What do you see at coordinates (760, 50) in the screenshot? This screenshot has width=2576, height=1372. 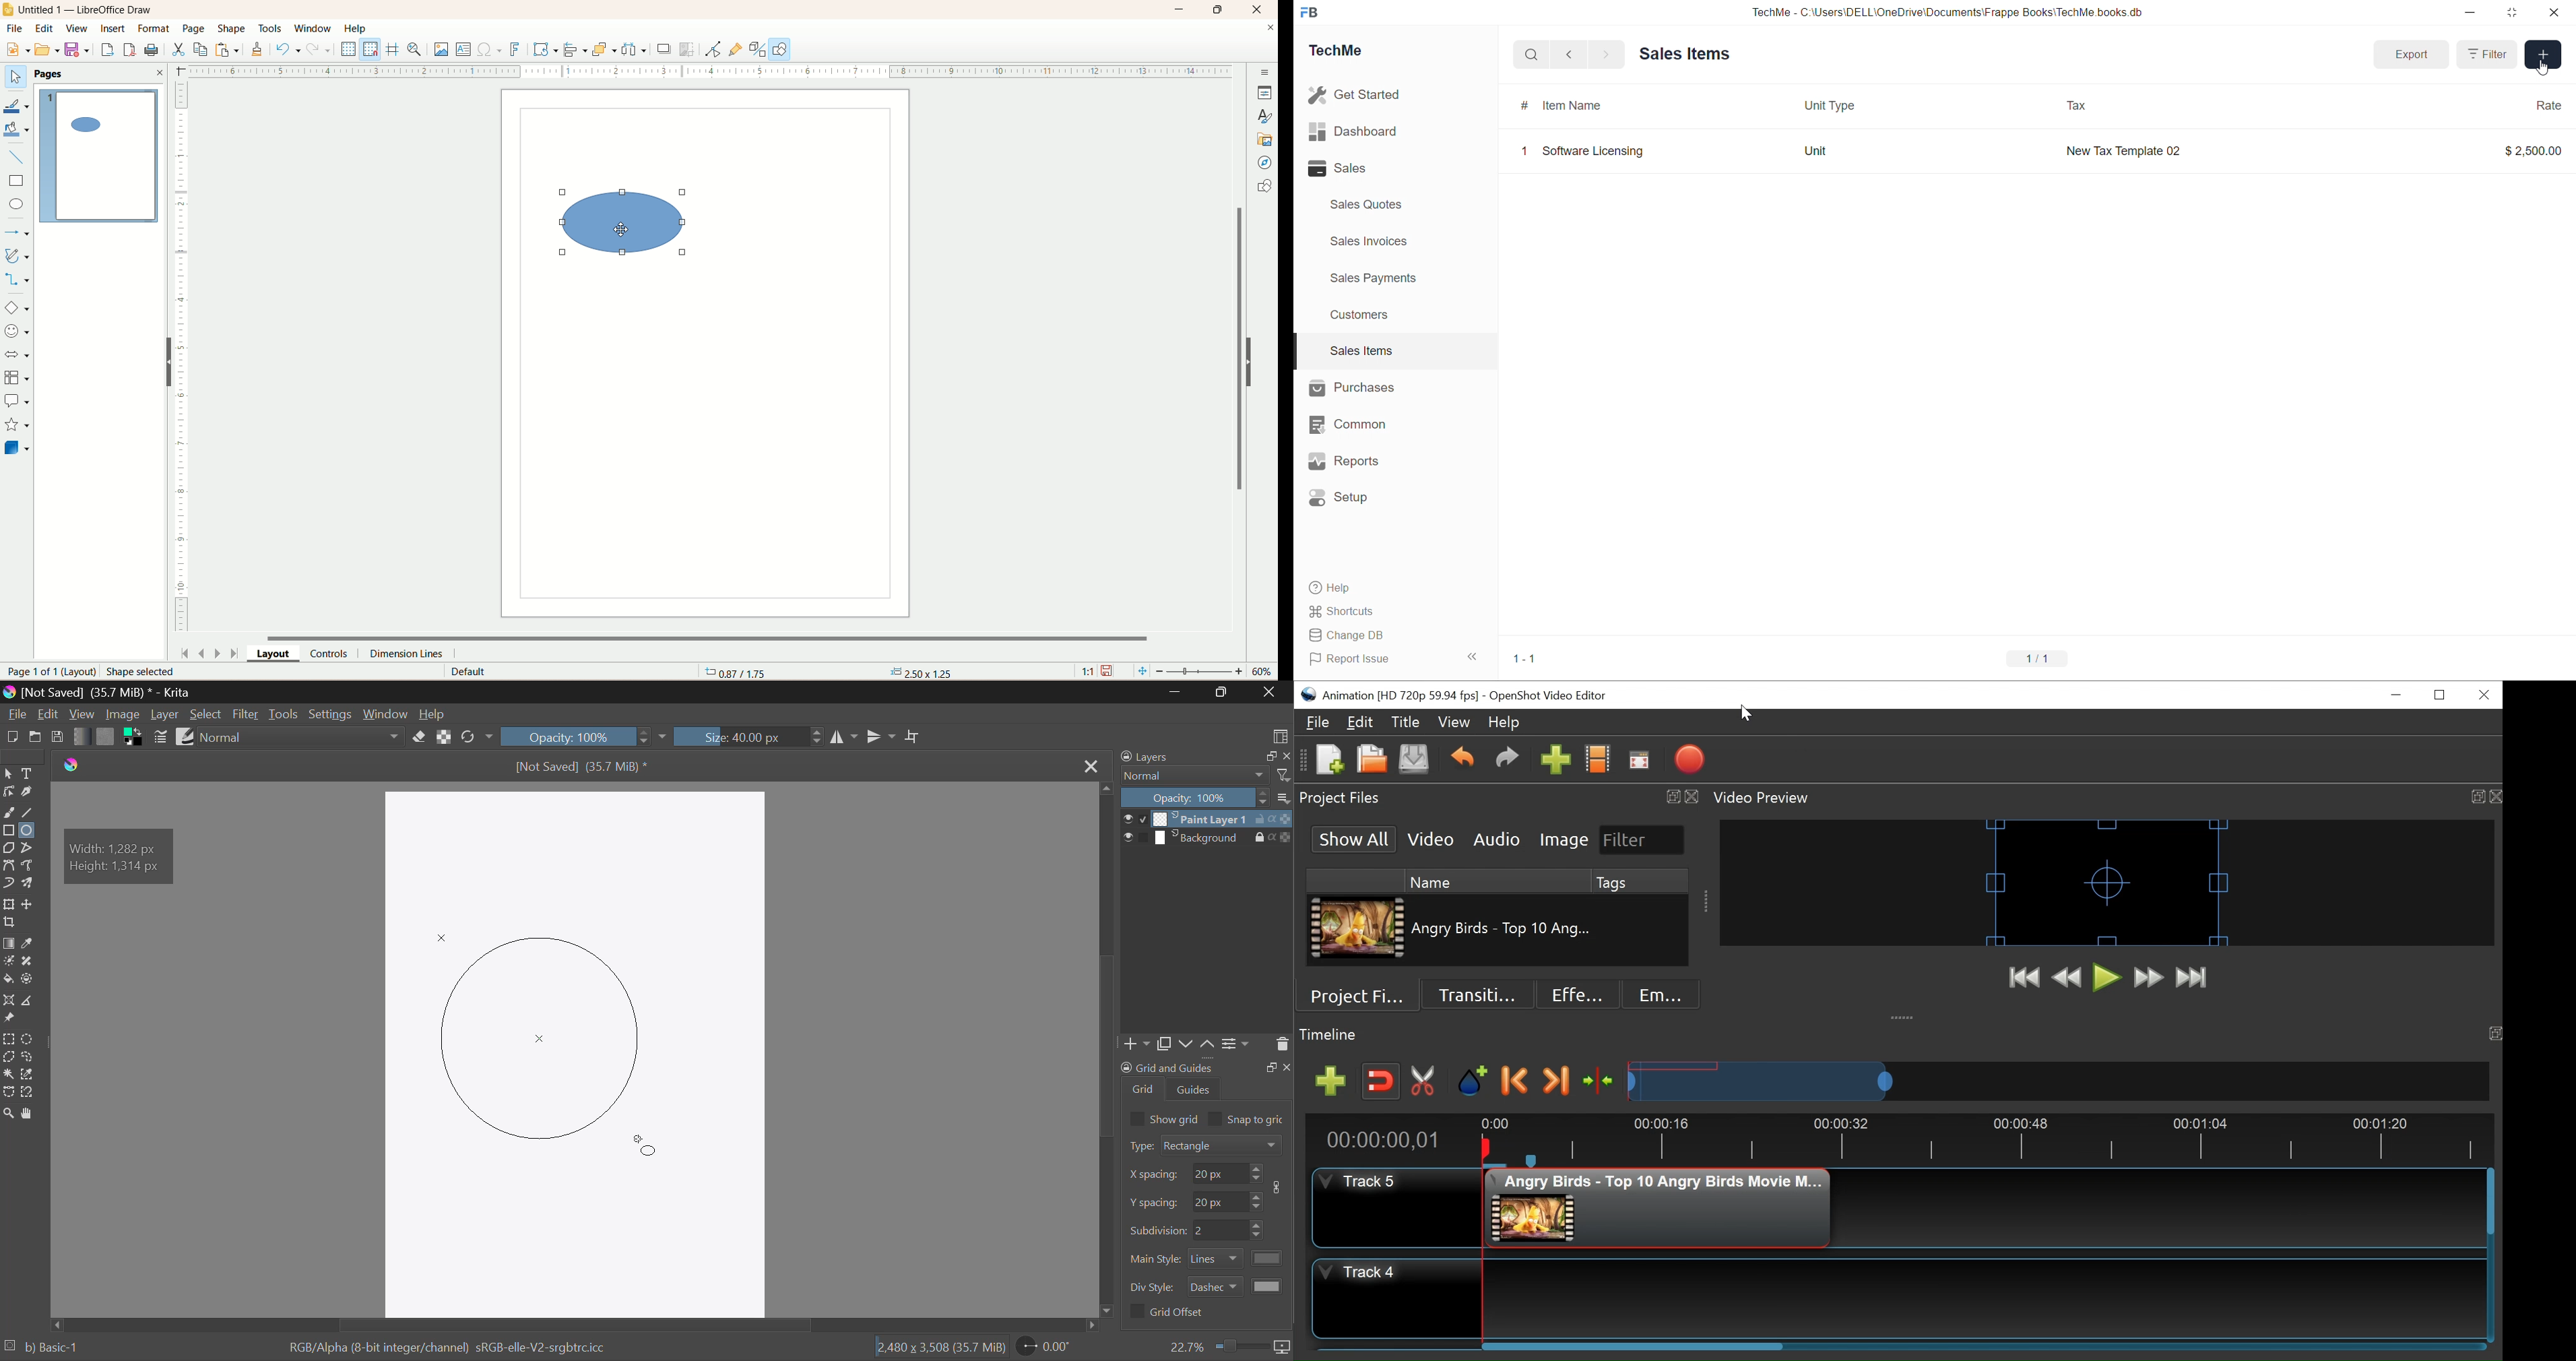 I see `toggle extrusion` at bounding box center [760, 50].